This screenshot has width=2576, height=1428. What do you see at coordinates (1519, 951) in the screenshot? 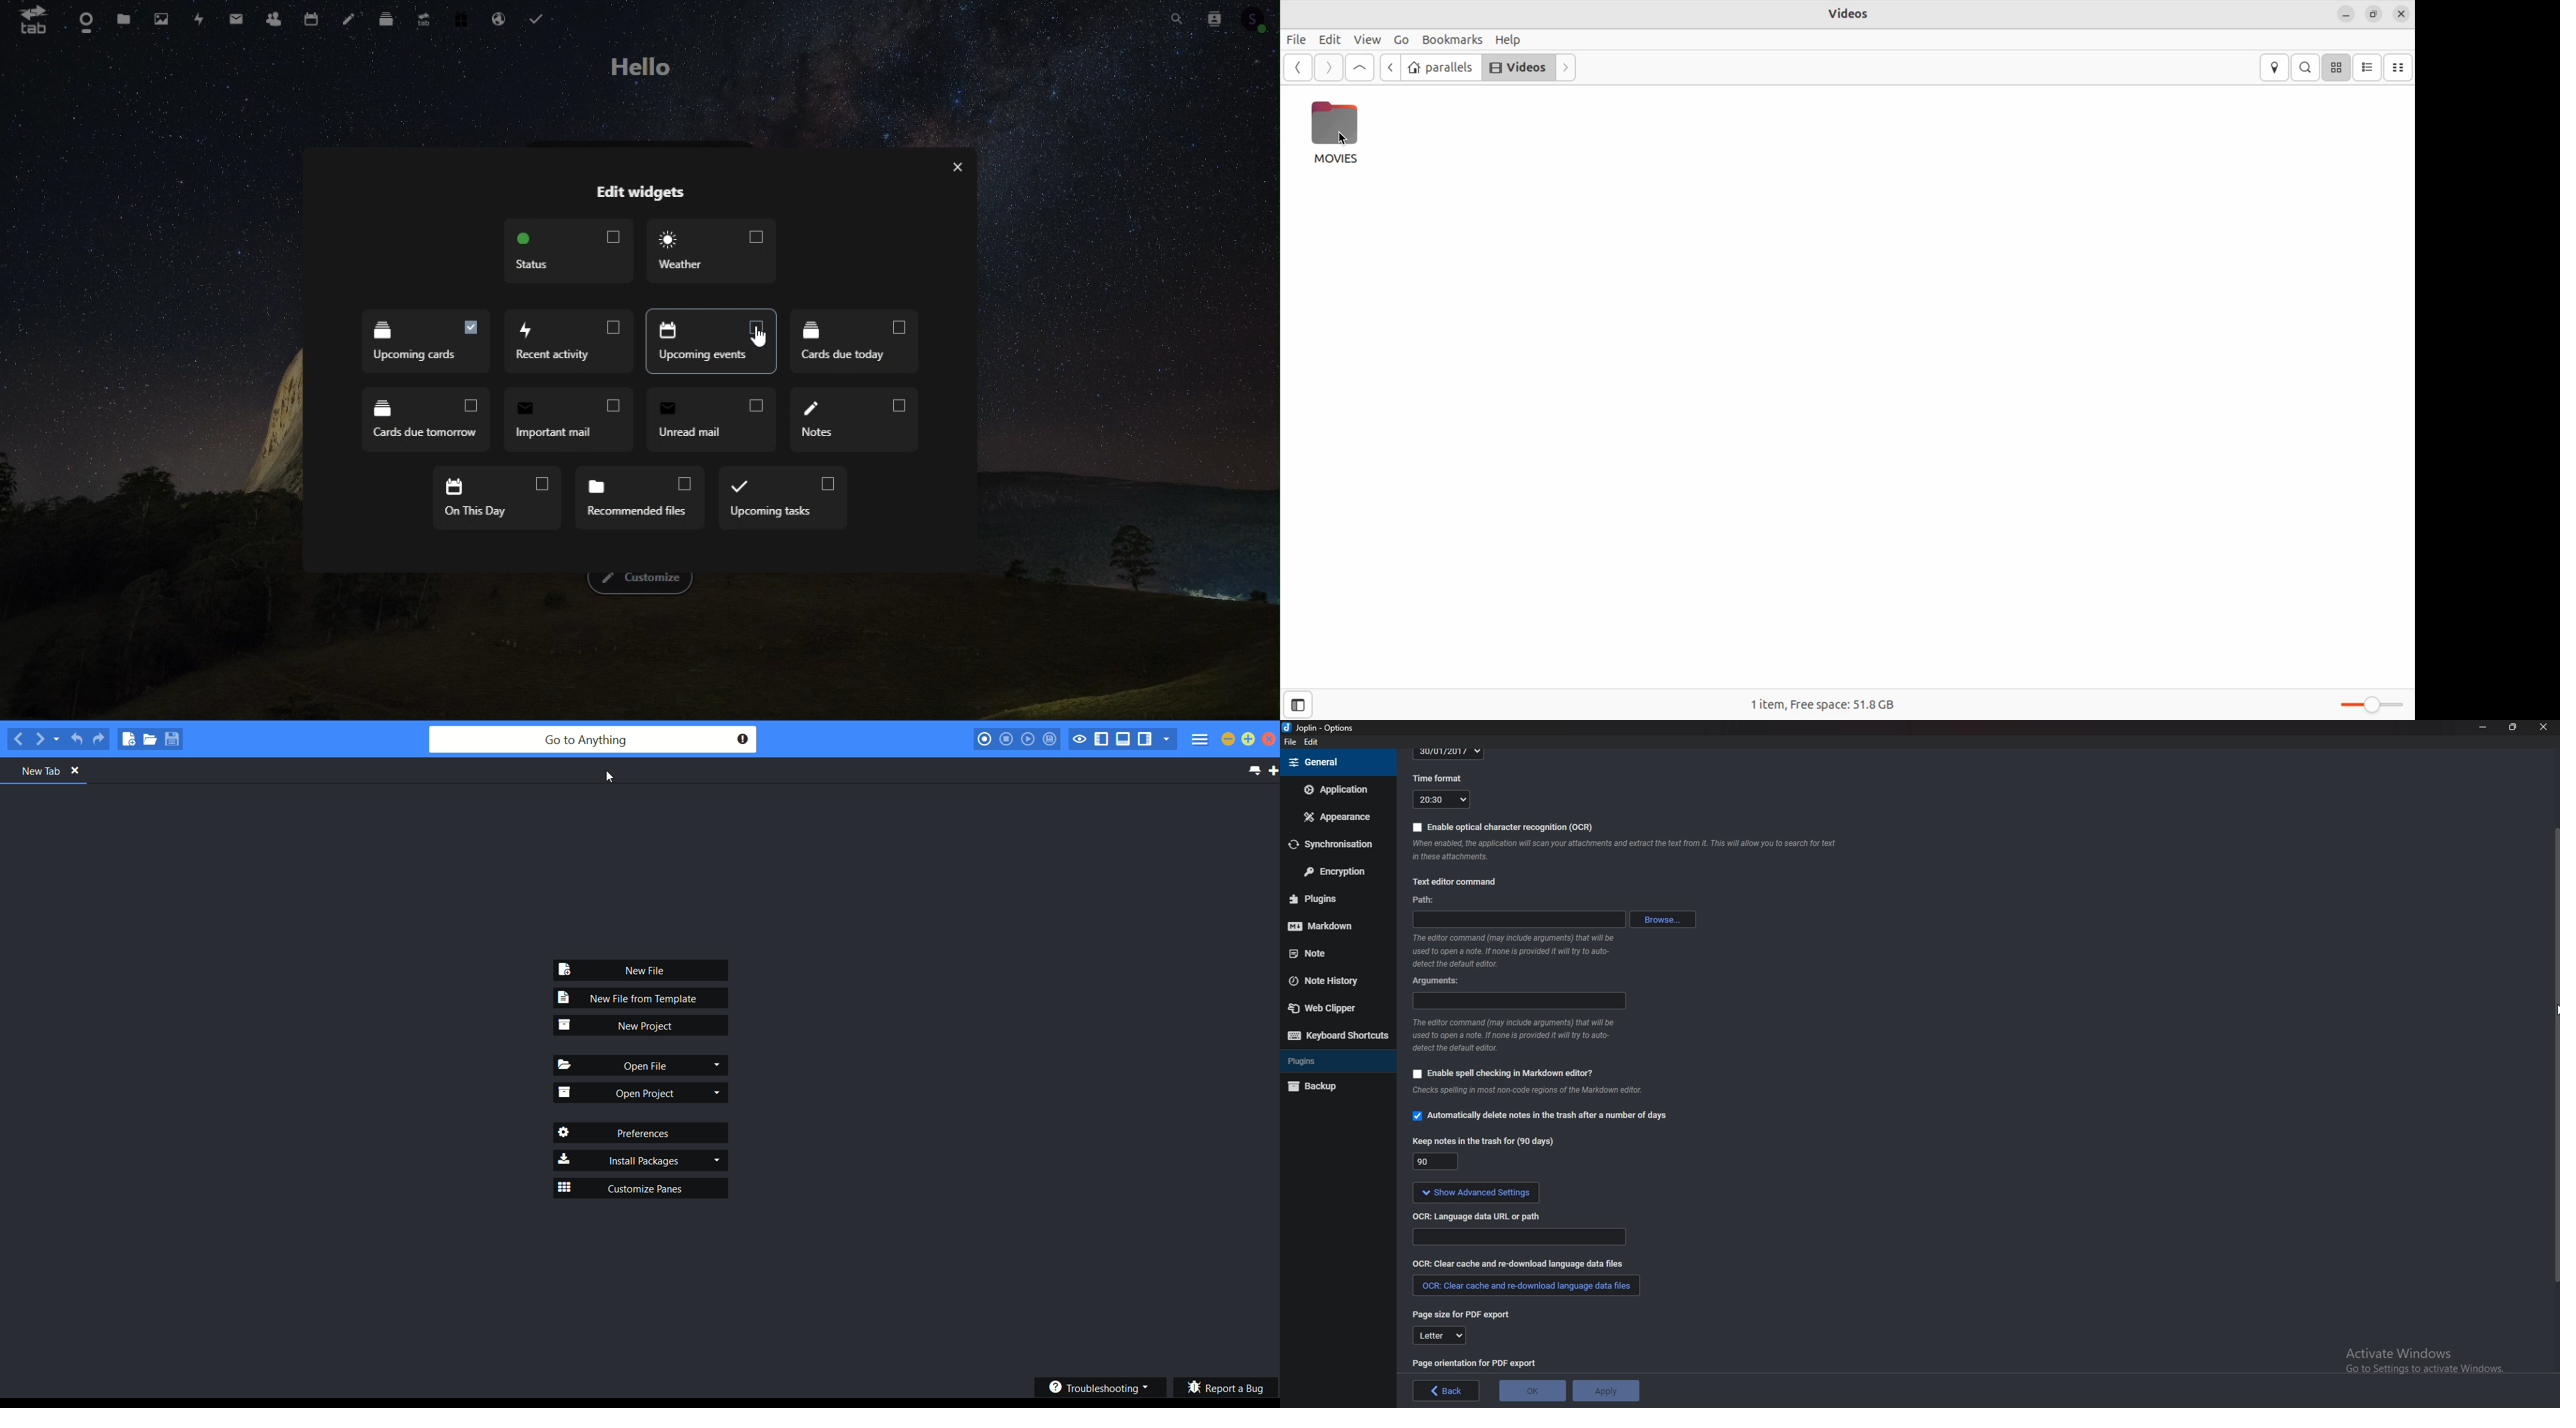
I see `Info` at bounding box center [1519, 951].